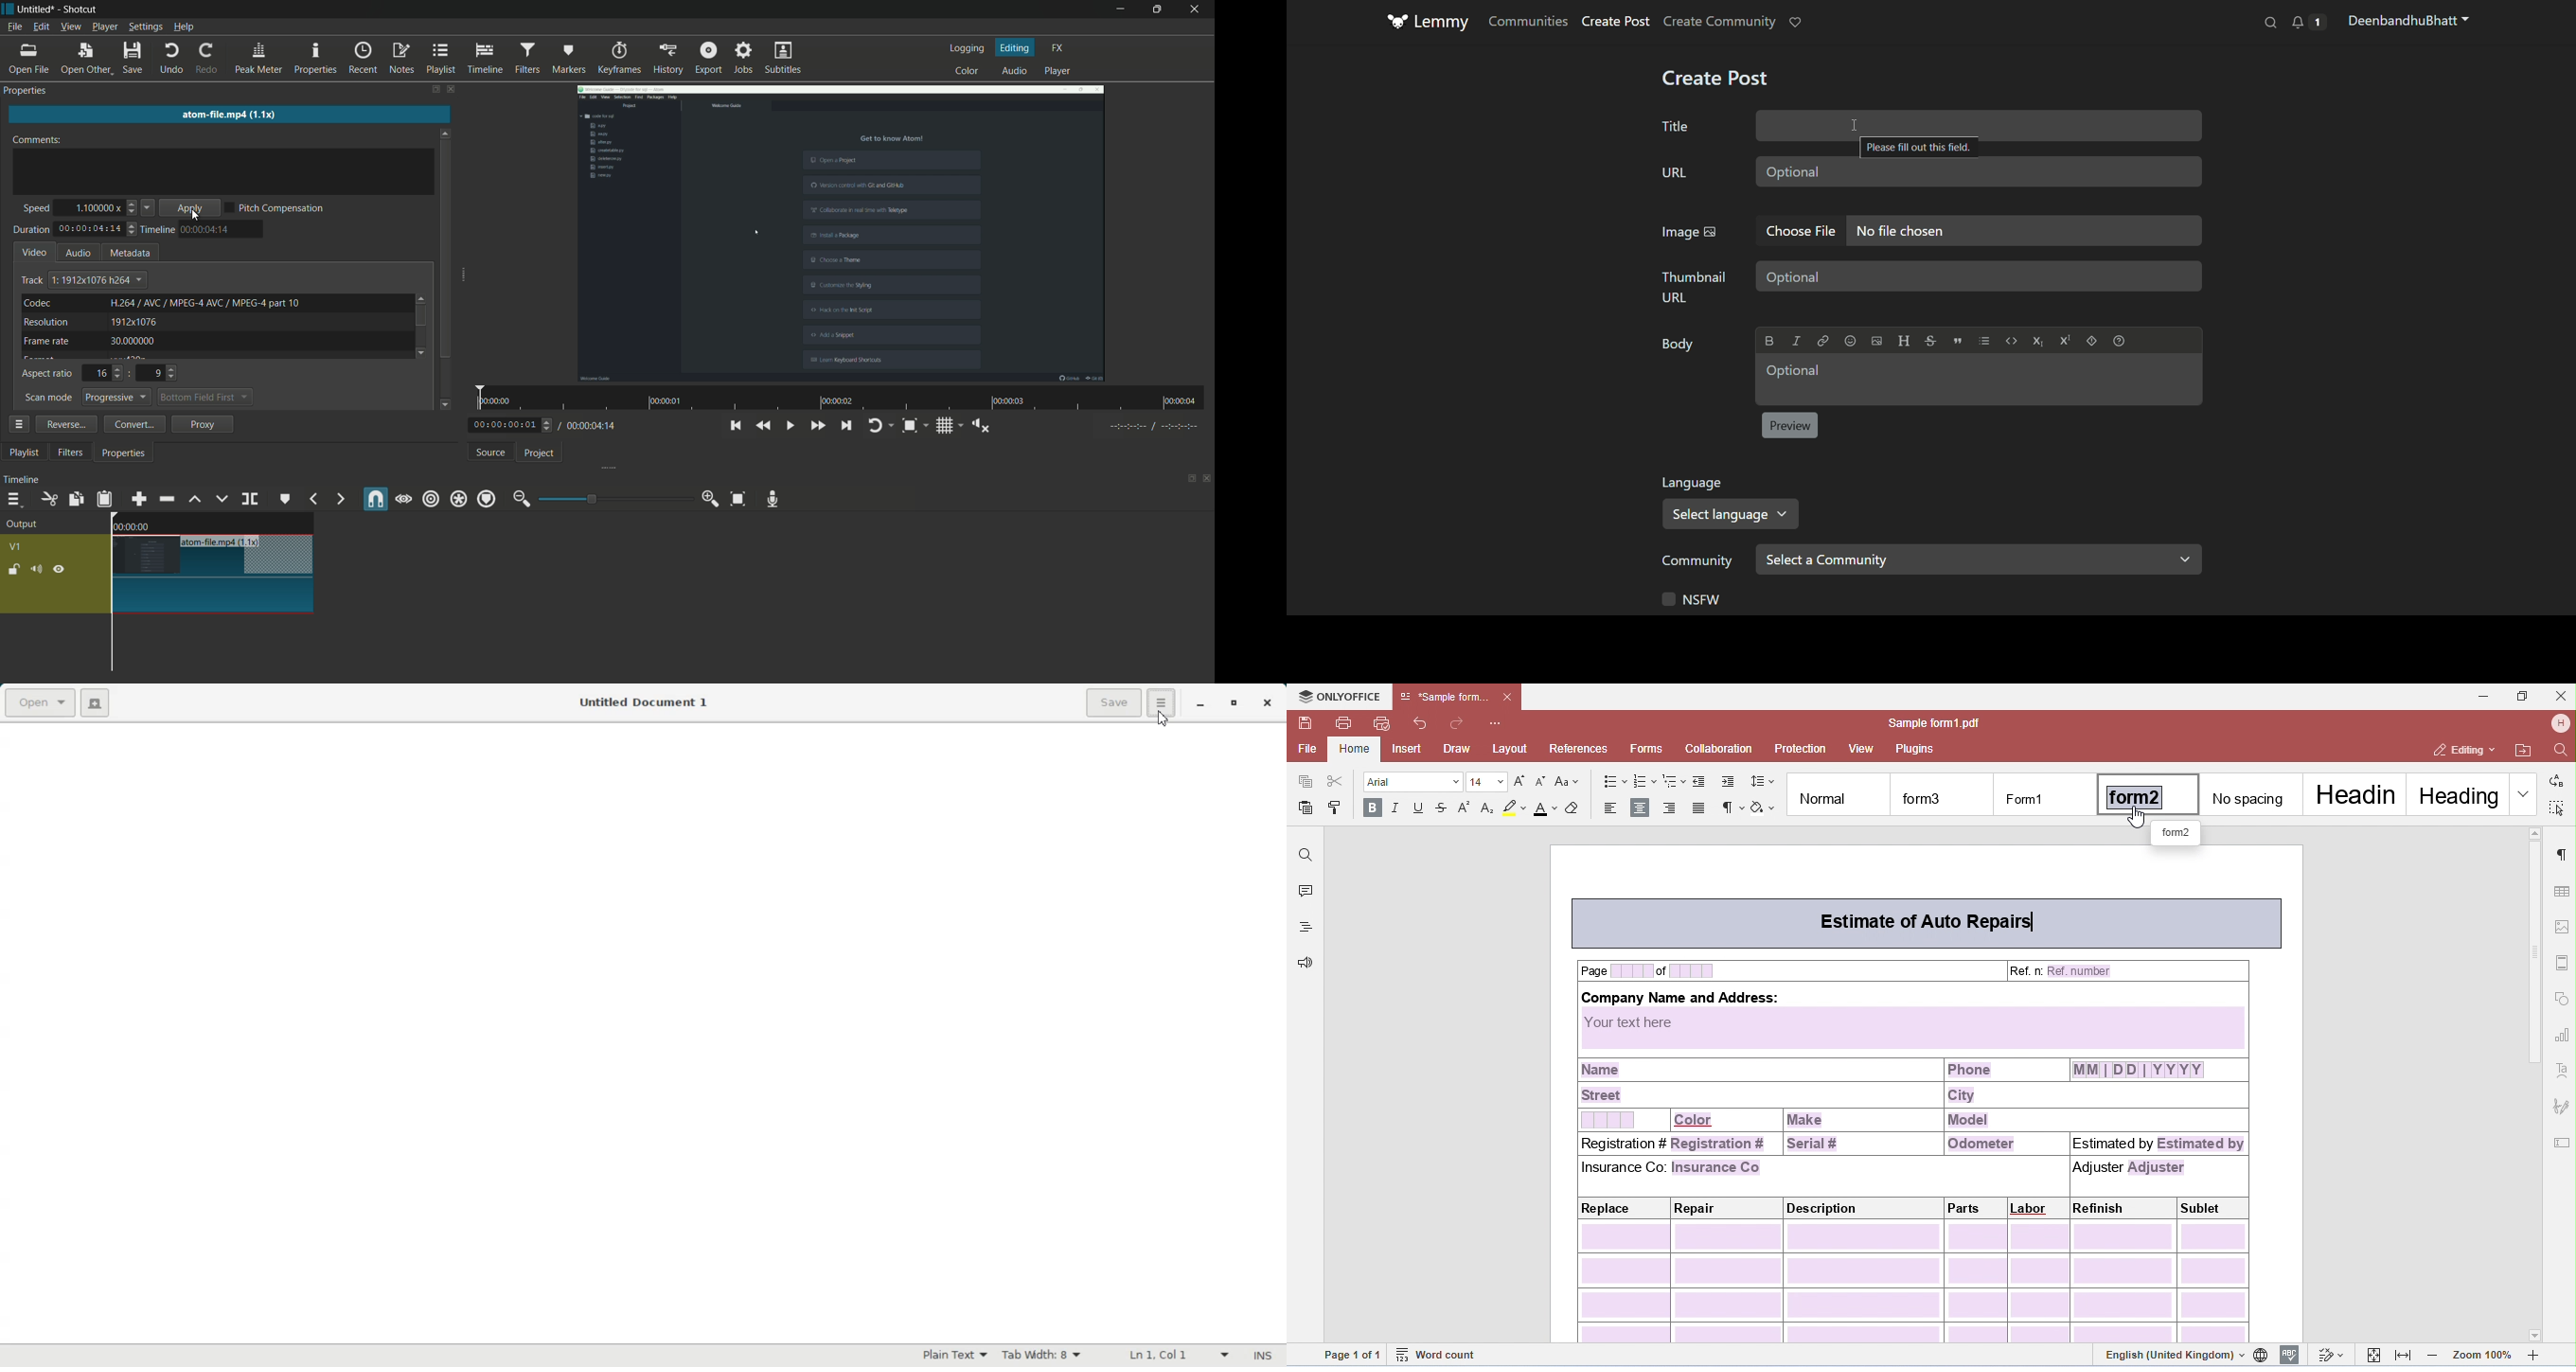 This screenshot has width=2576, height=1372. Describe the element at coordinates (105, 27) in the screenshot. I see `player menu` at that location.